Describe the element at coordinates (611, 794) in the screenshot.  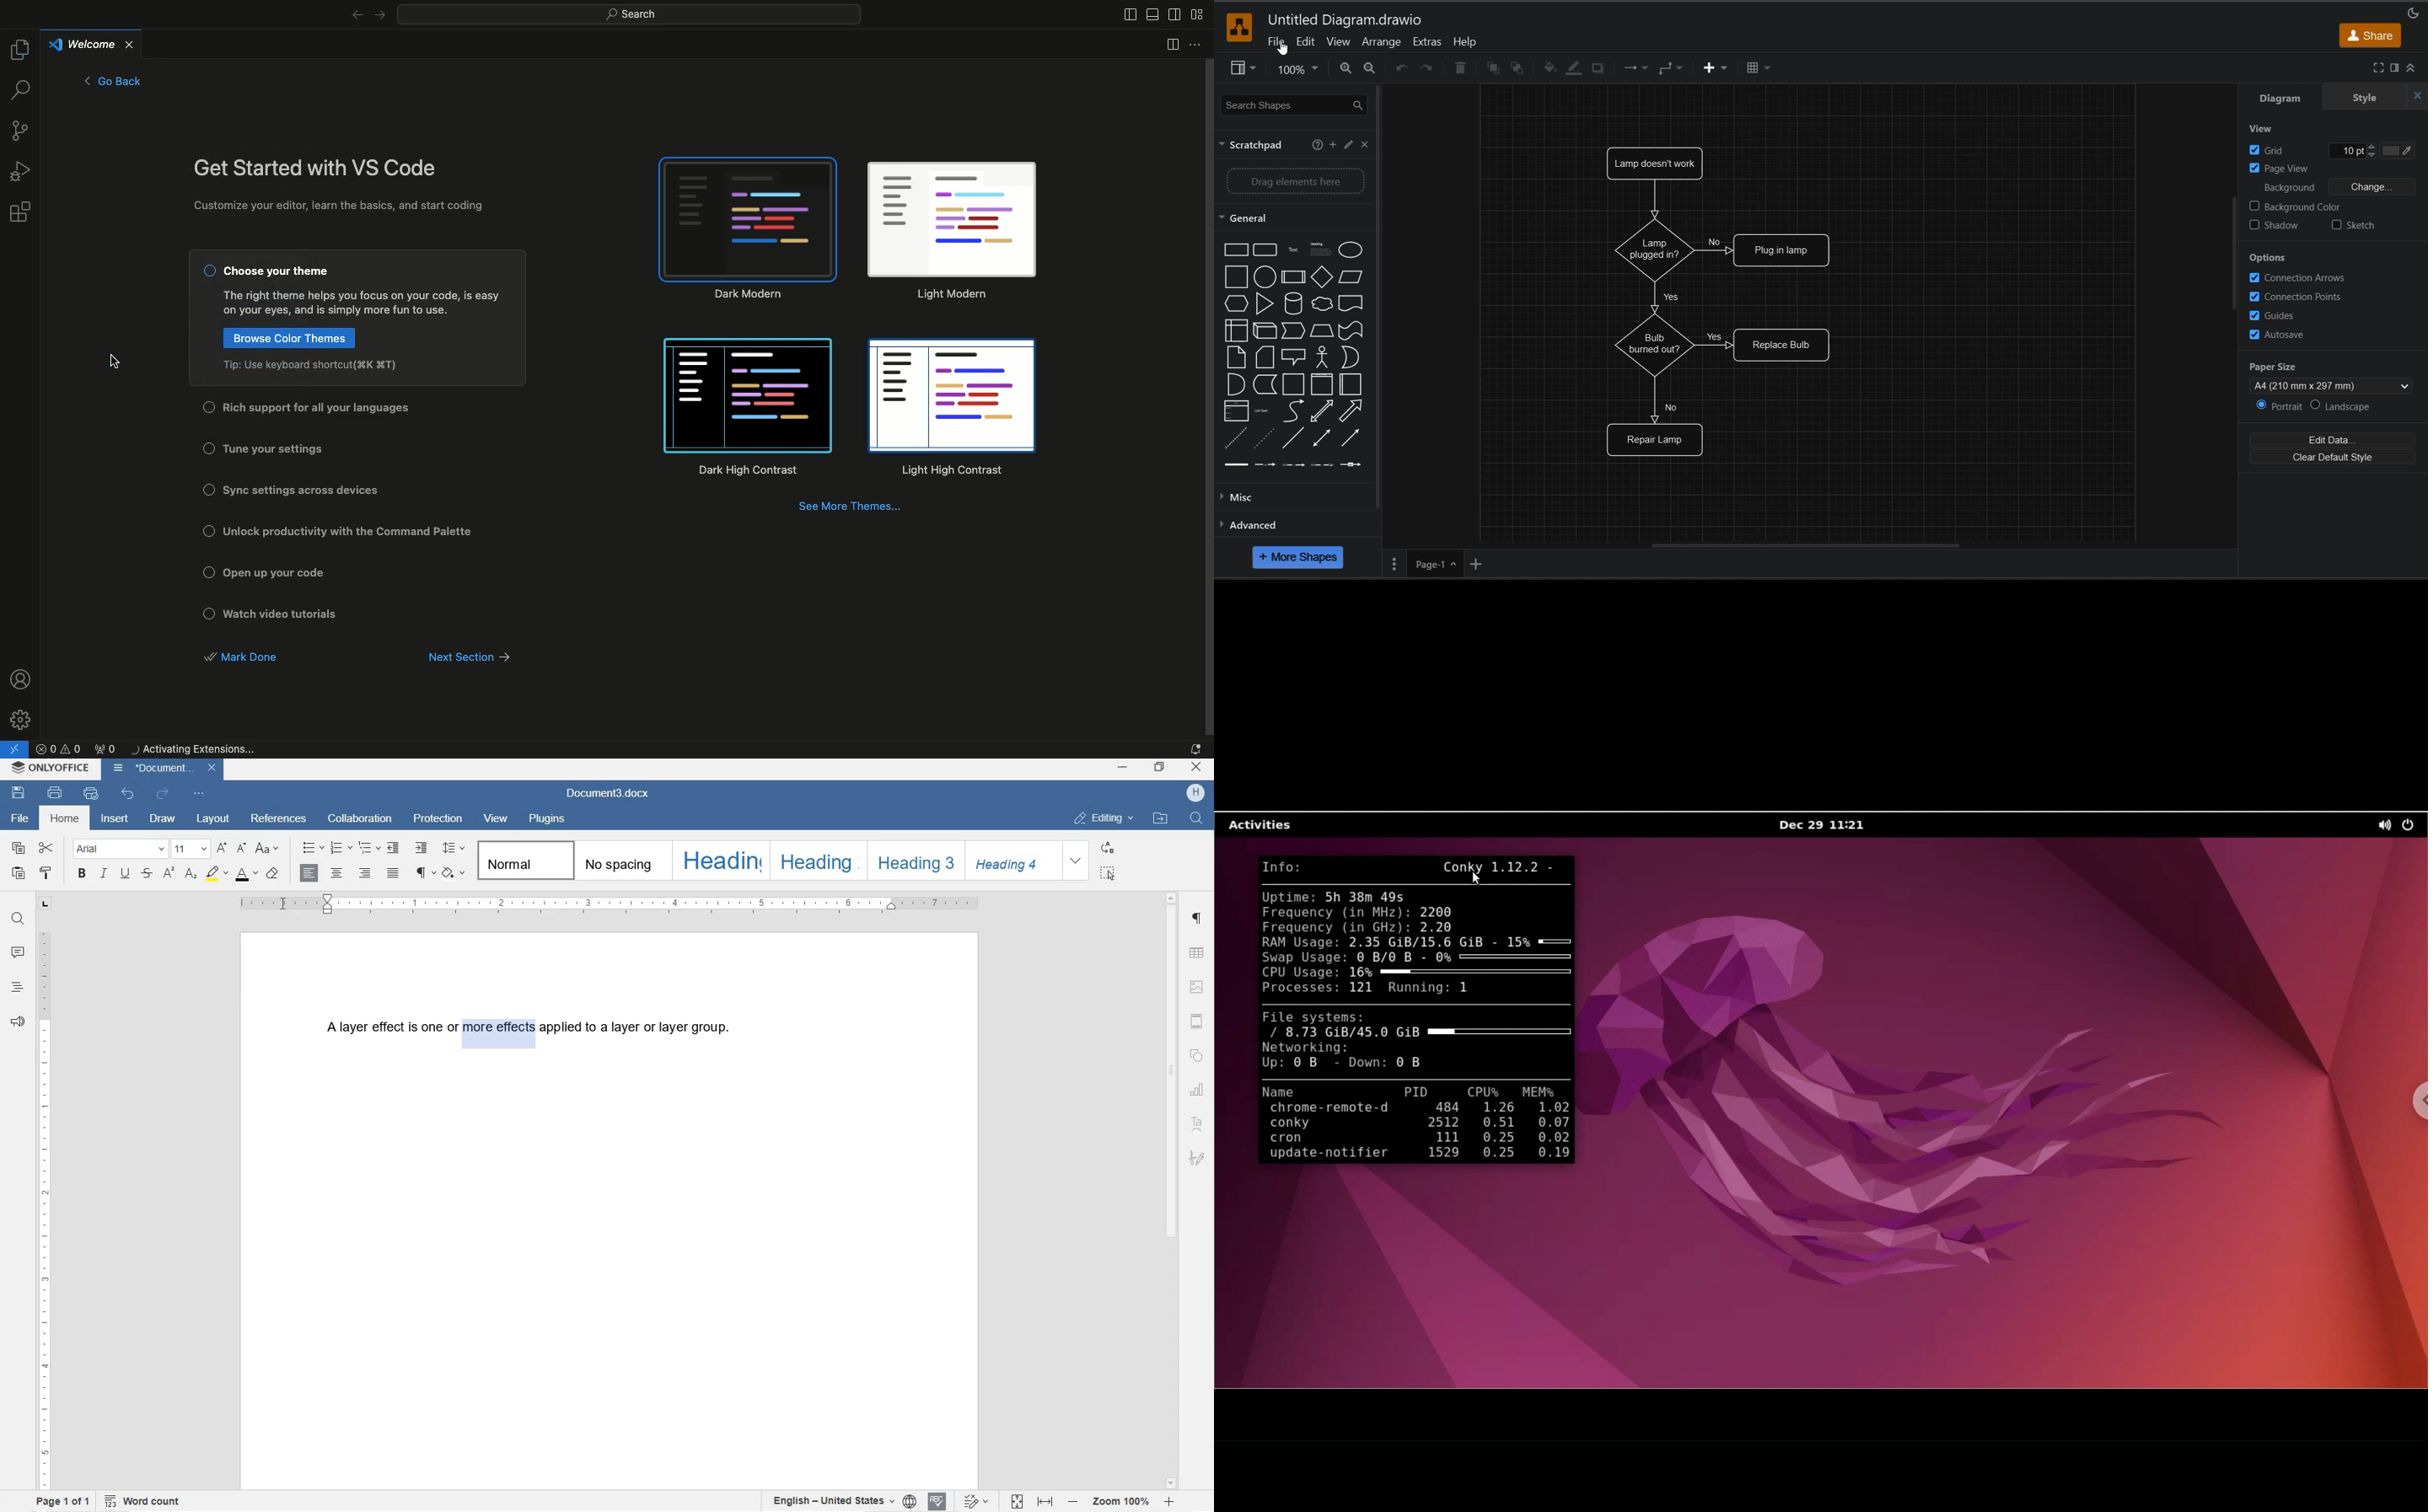
I see `document3.docx` at that location.